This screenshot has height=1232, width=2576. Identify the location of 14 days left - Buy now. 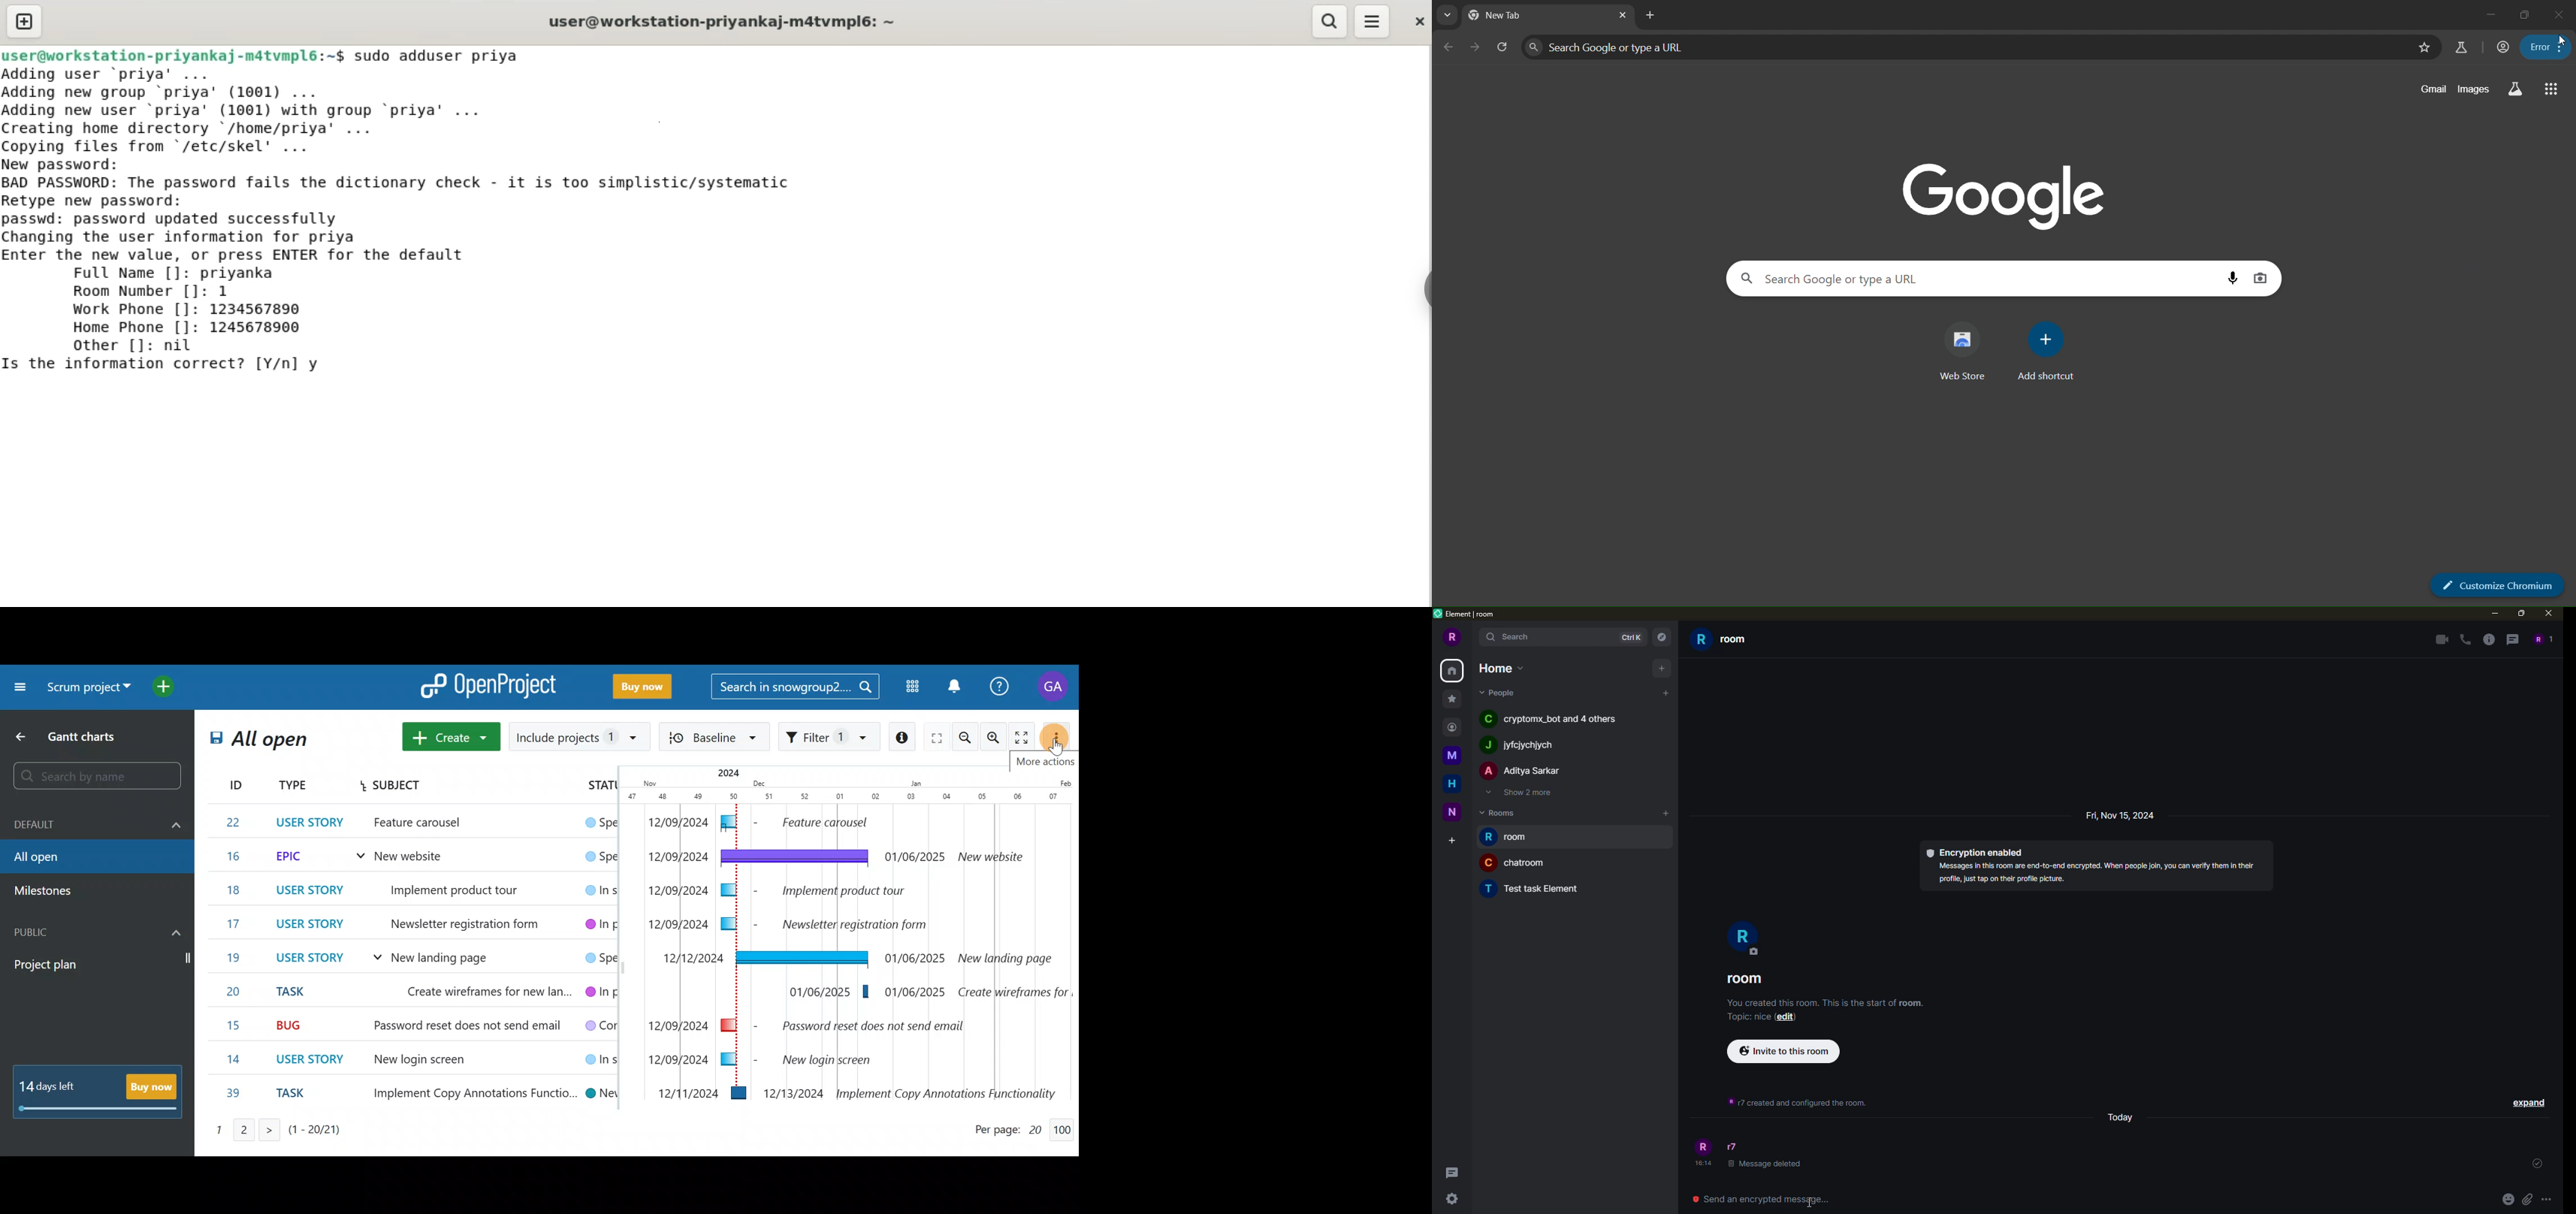
(98, 1091).